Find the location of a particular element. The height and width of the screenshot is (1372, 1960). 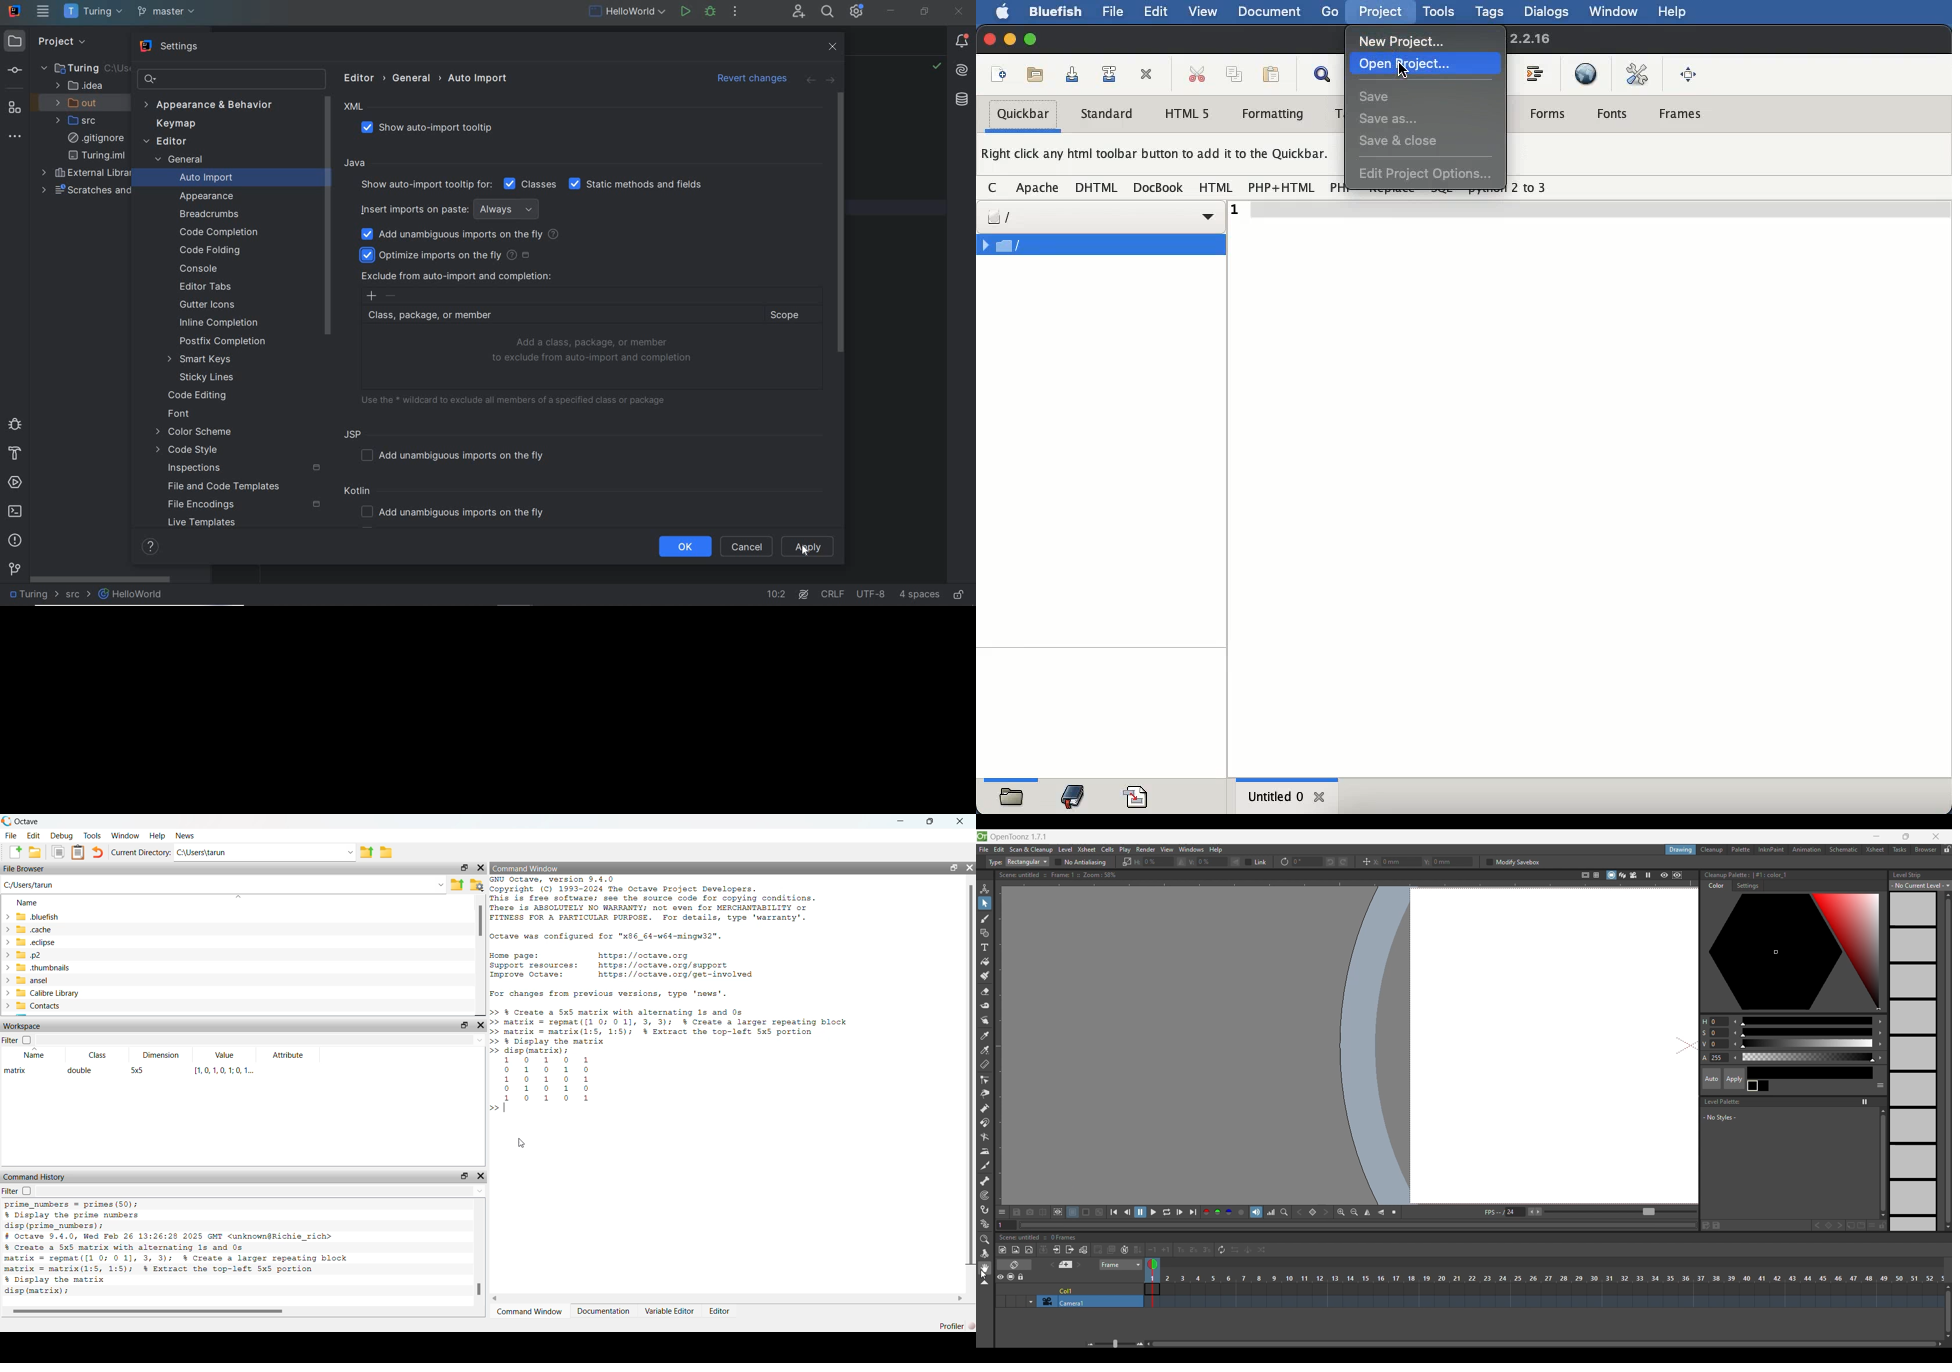

problems is located at coordinates (15, 540).